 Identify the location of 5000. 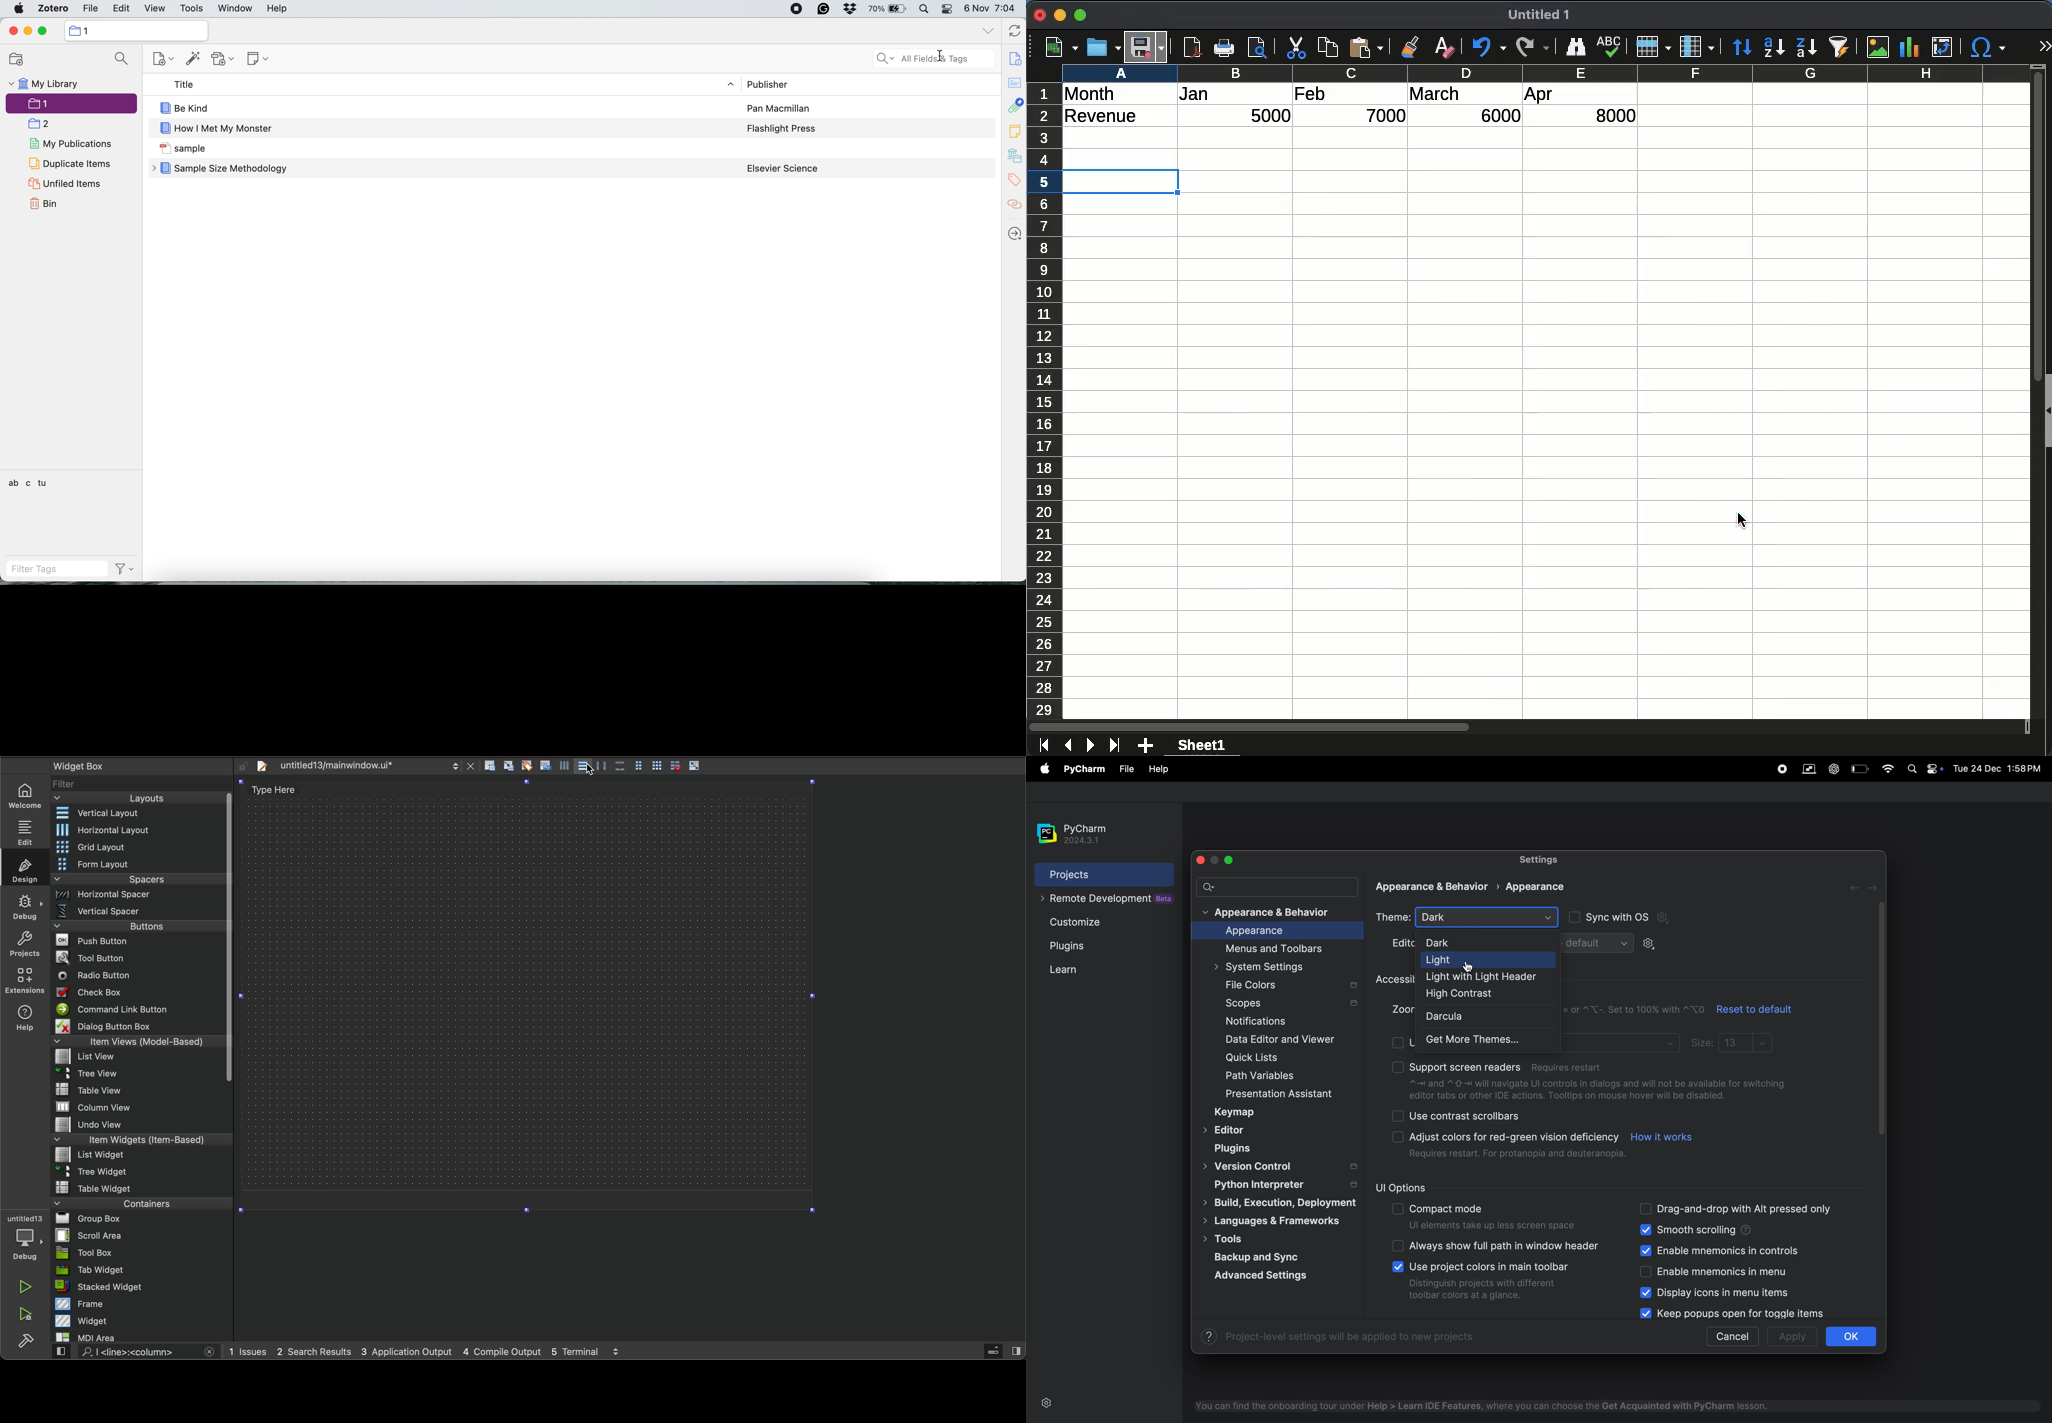
(1273, 117).